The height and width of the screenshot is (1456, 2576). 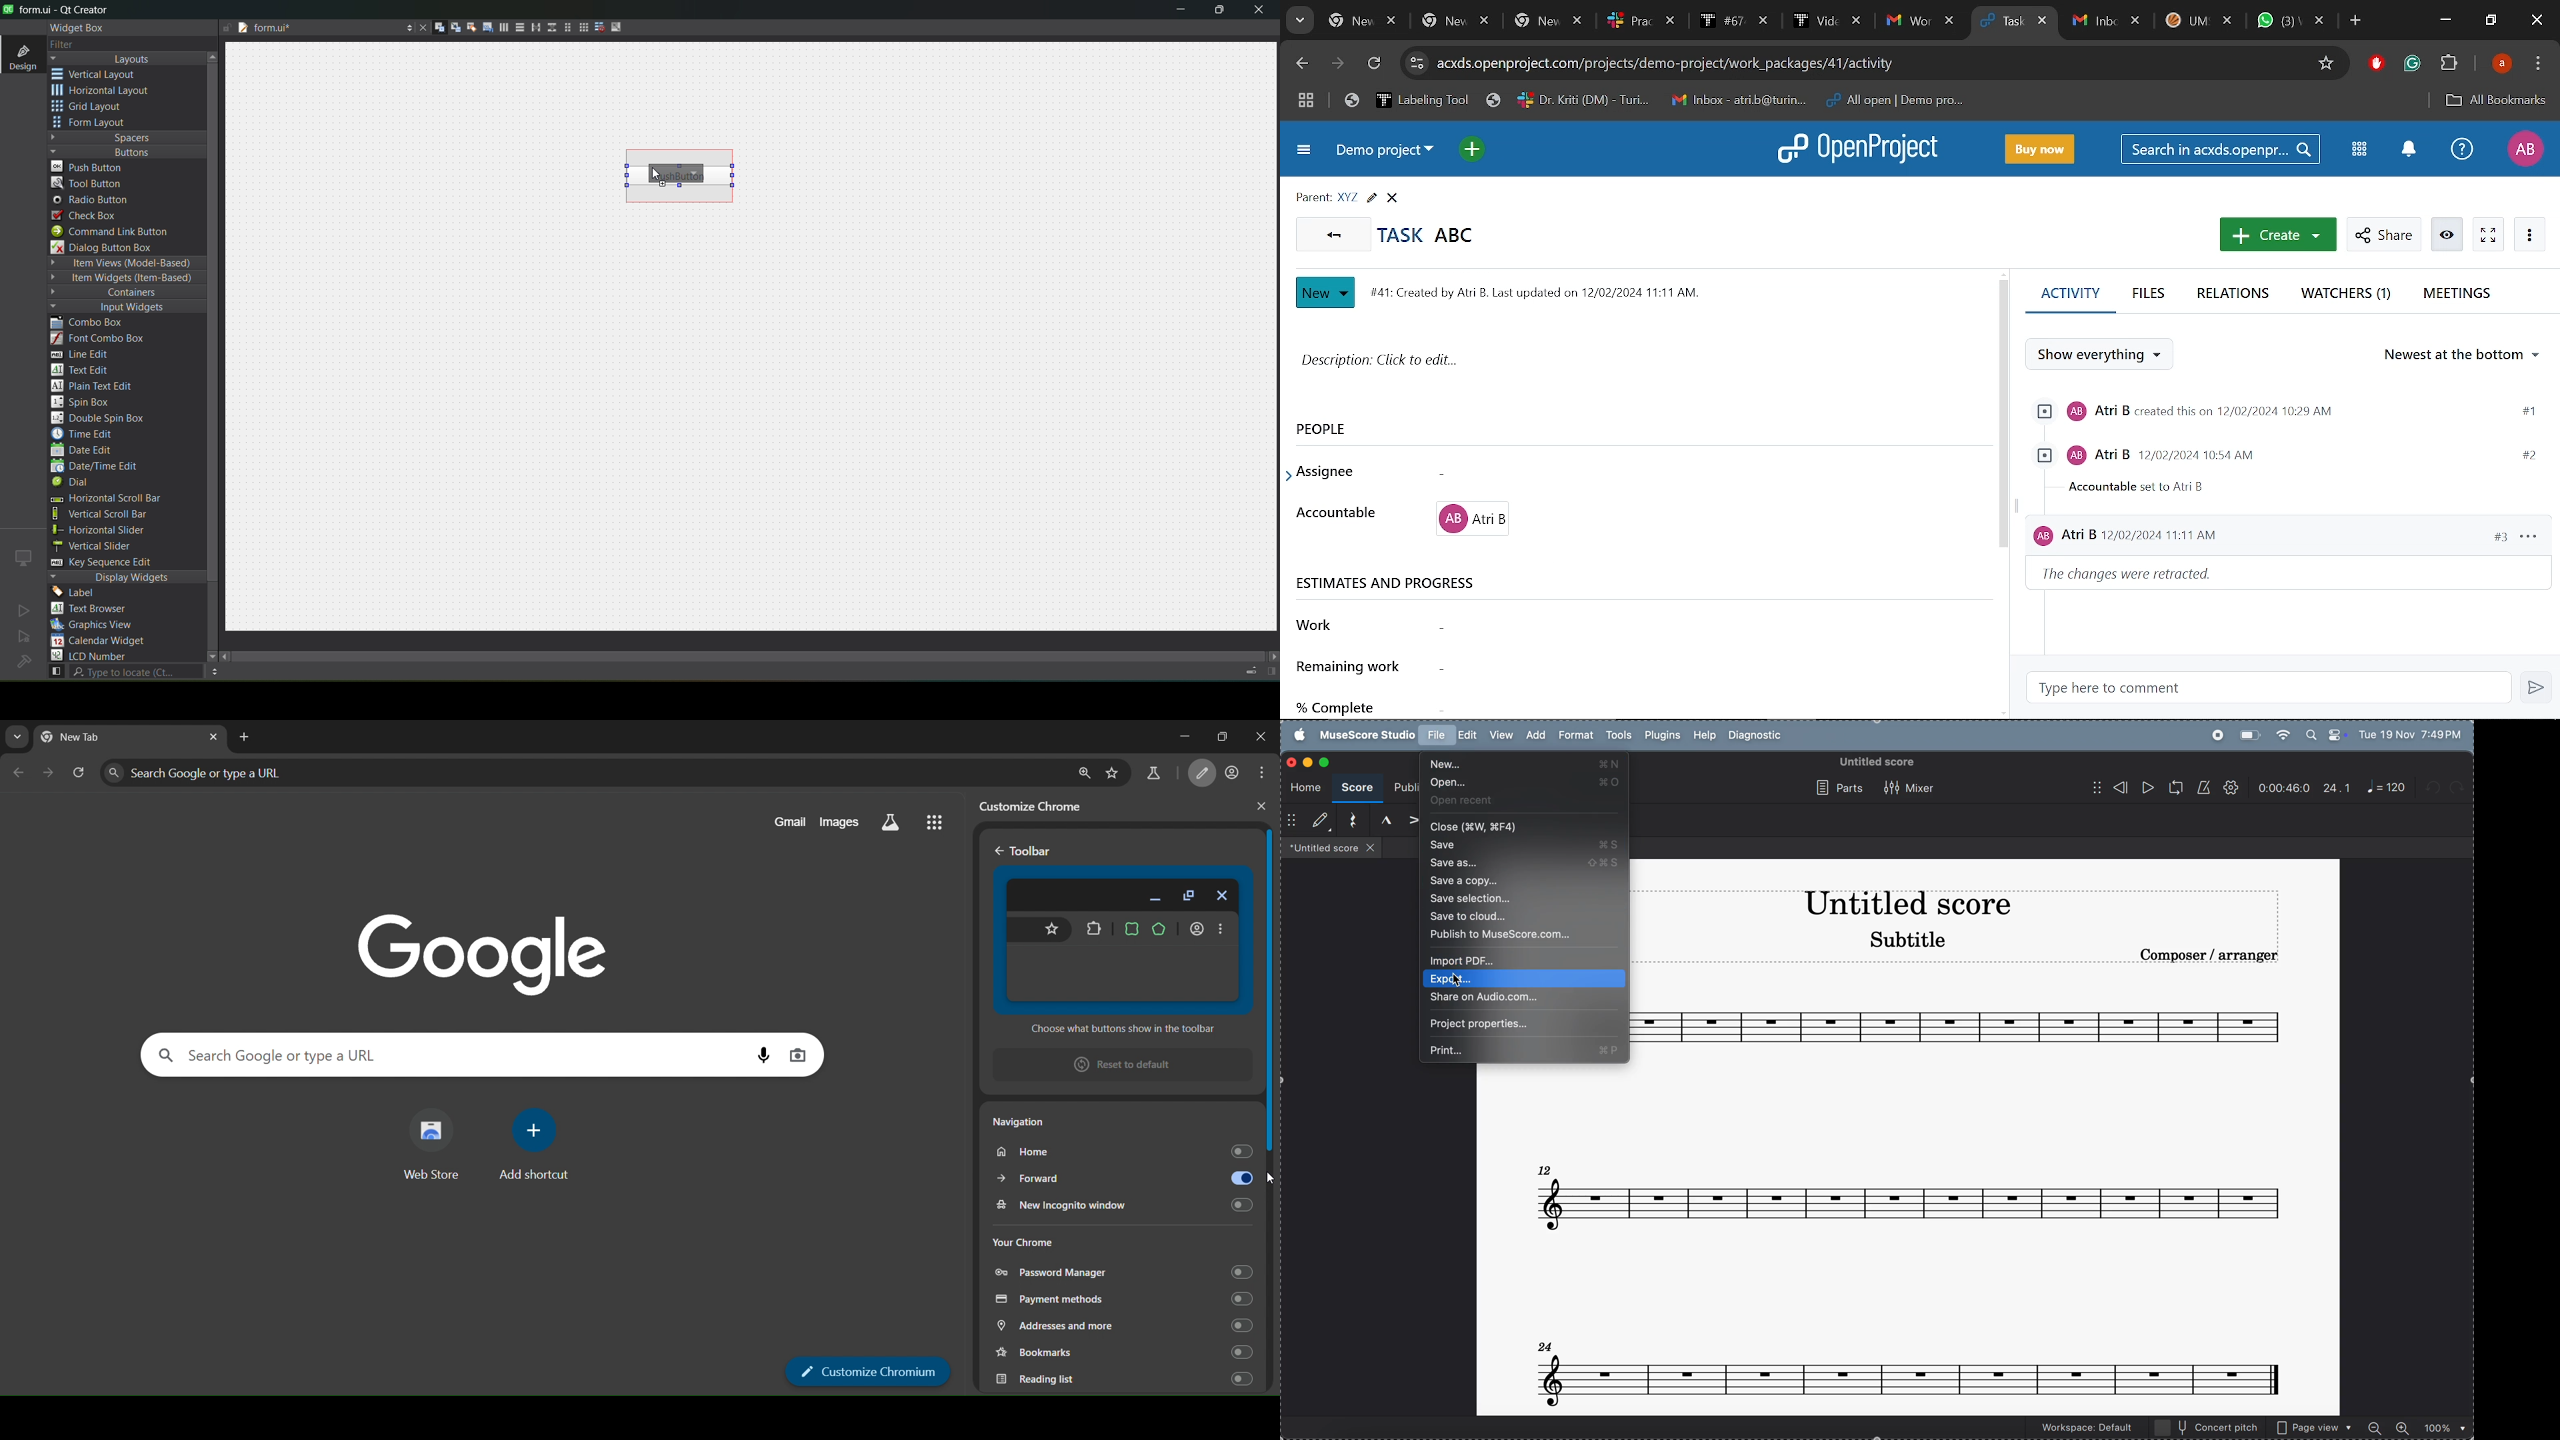 What do you see at coordinates (227, 29) in the screenshot?
I see `file is writable` at bounding box center [227, 29].